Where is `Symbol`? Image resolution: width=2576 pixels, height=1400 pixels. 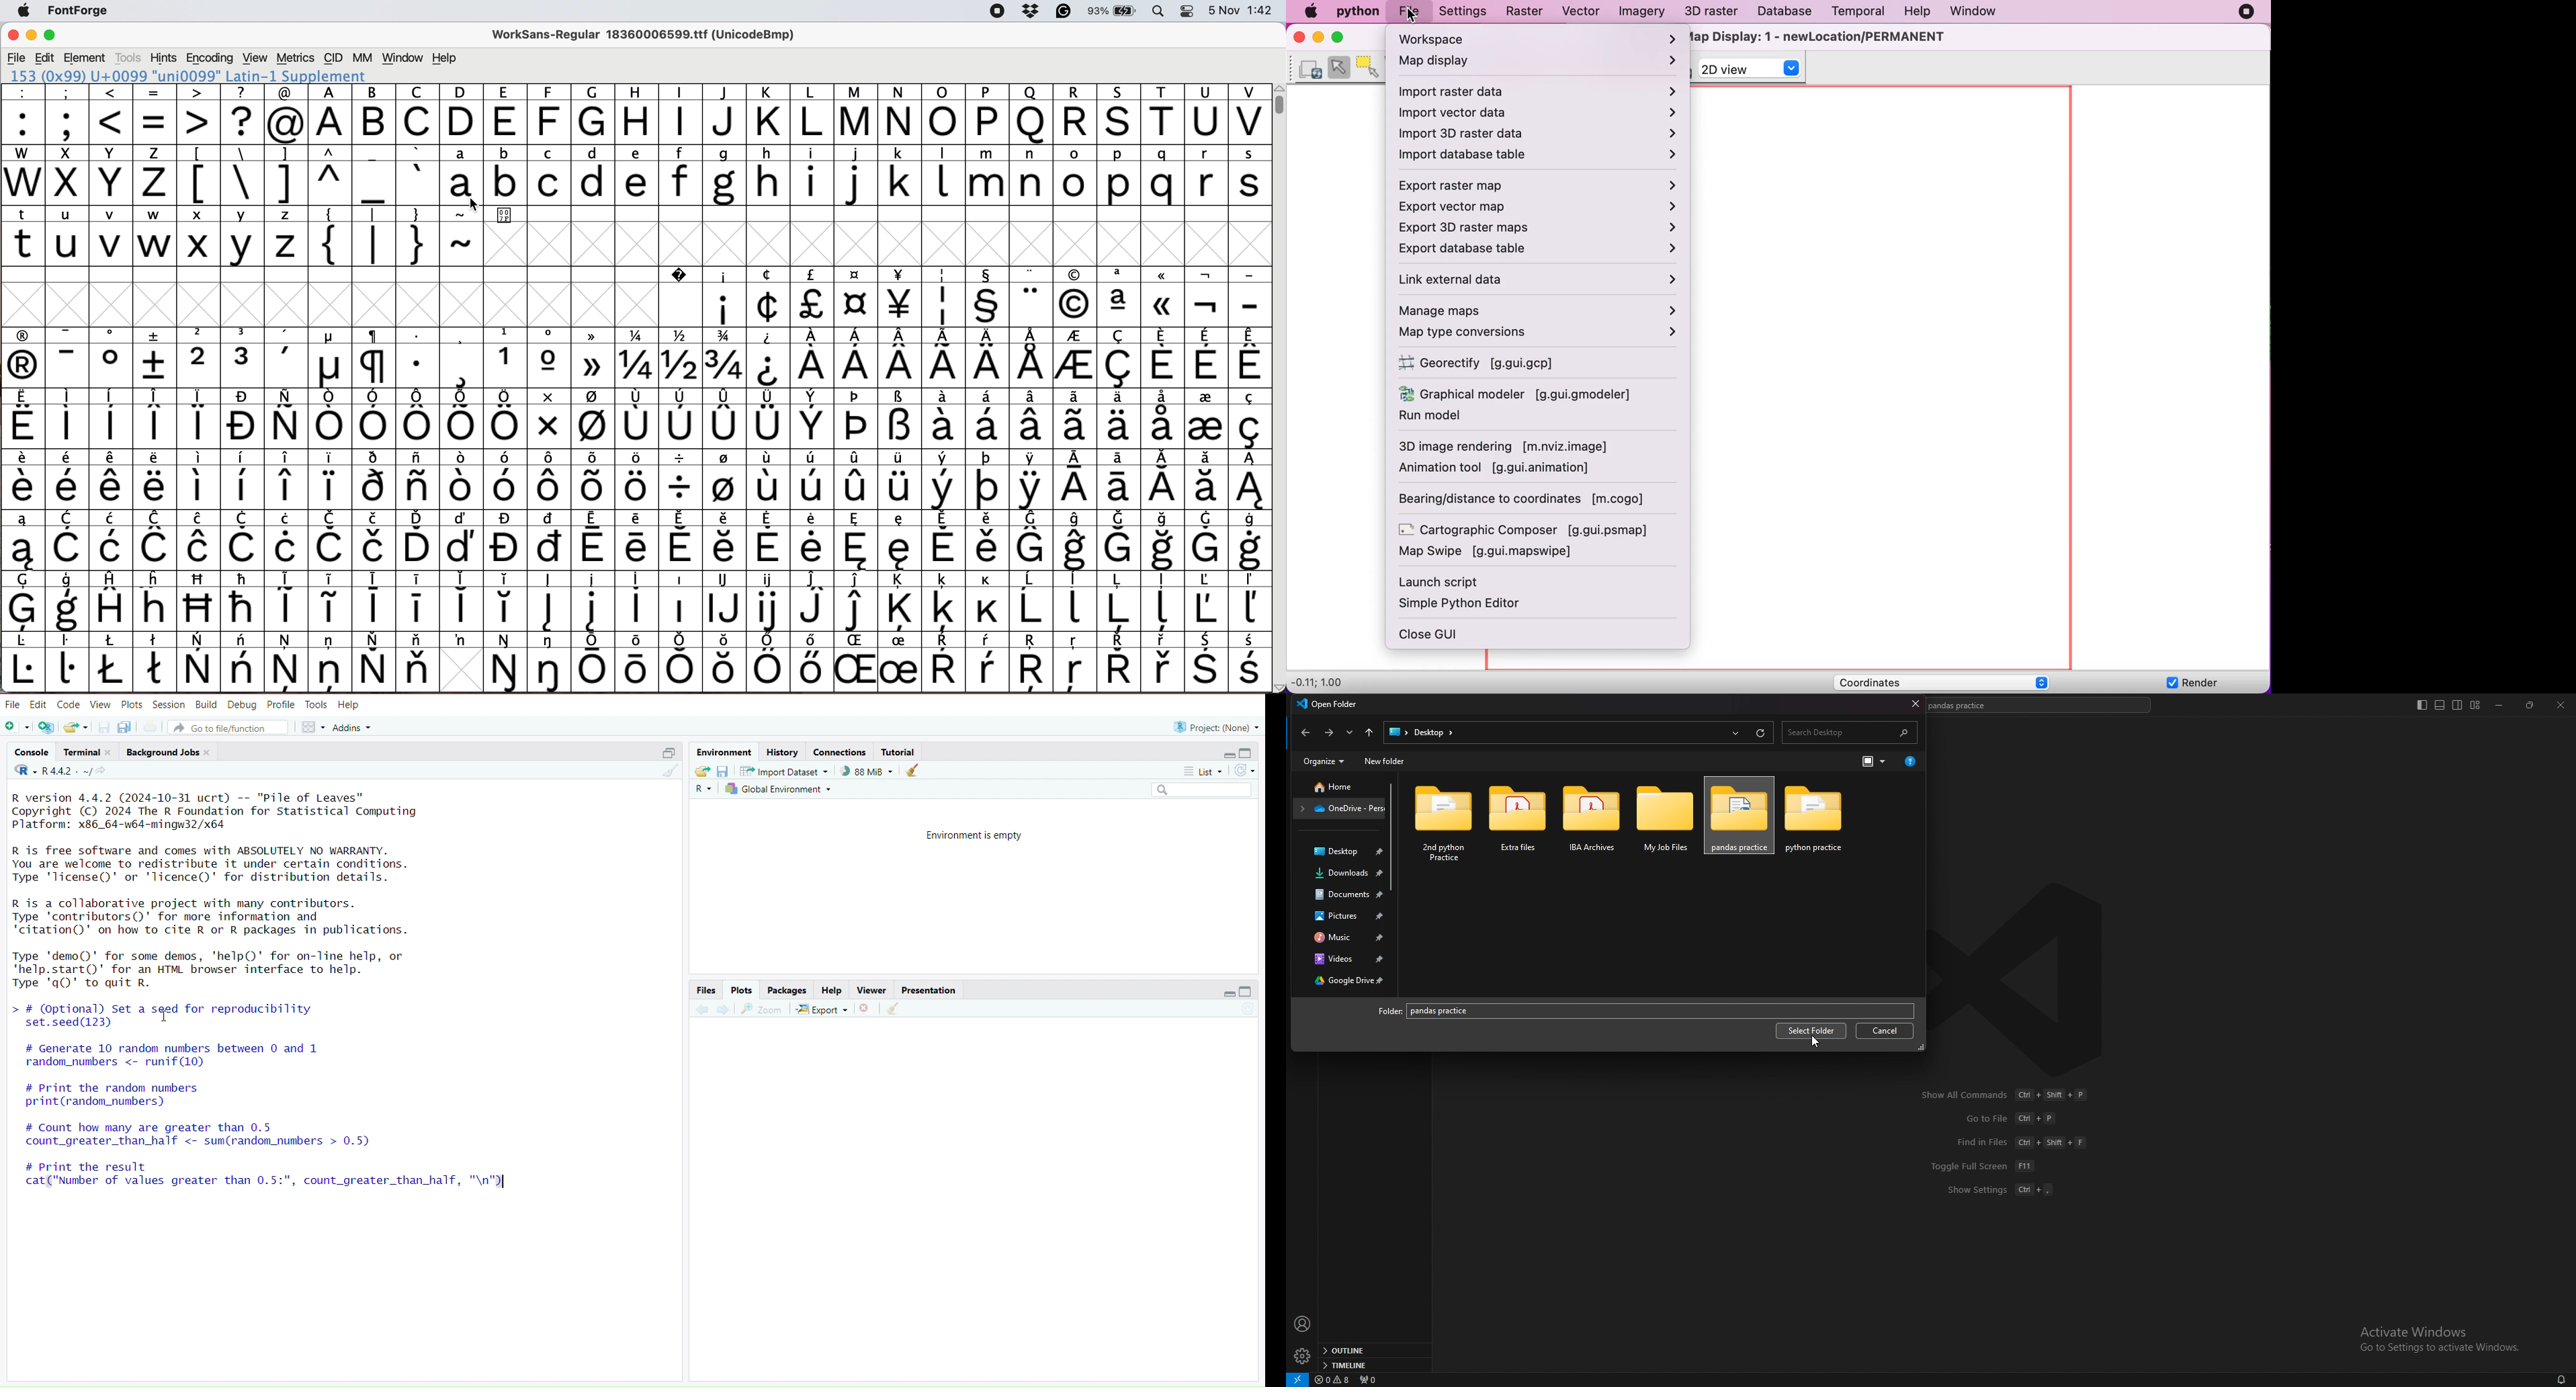
Symbol is located at coordinates (681, 297).